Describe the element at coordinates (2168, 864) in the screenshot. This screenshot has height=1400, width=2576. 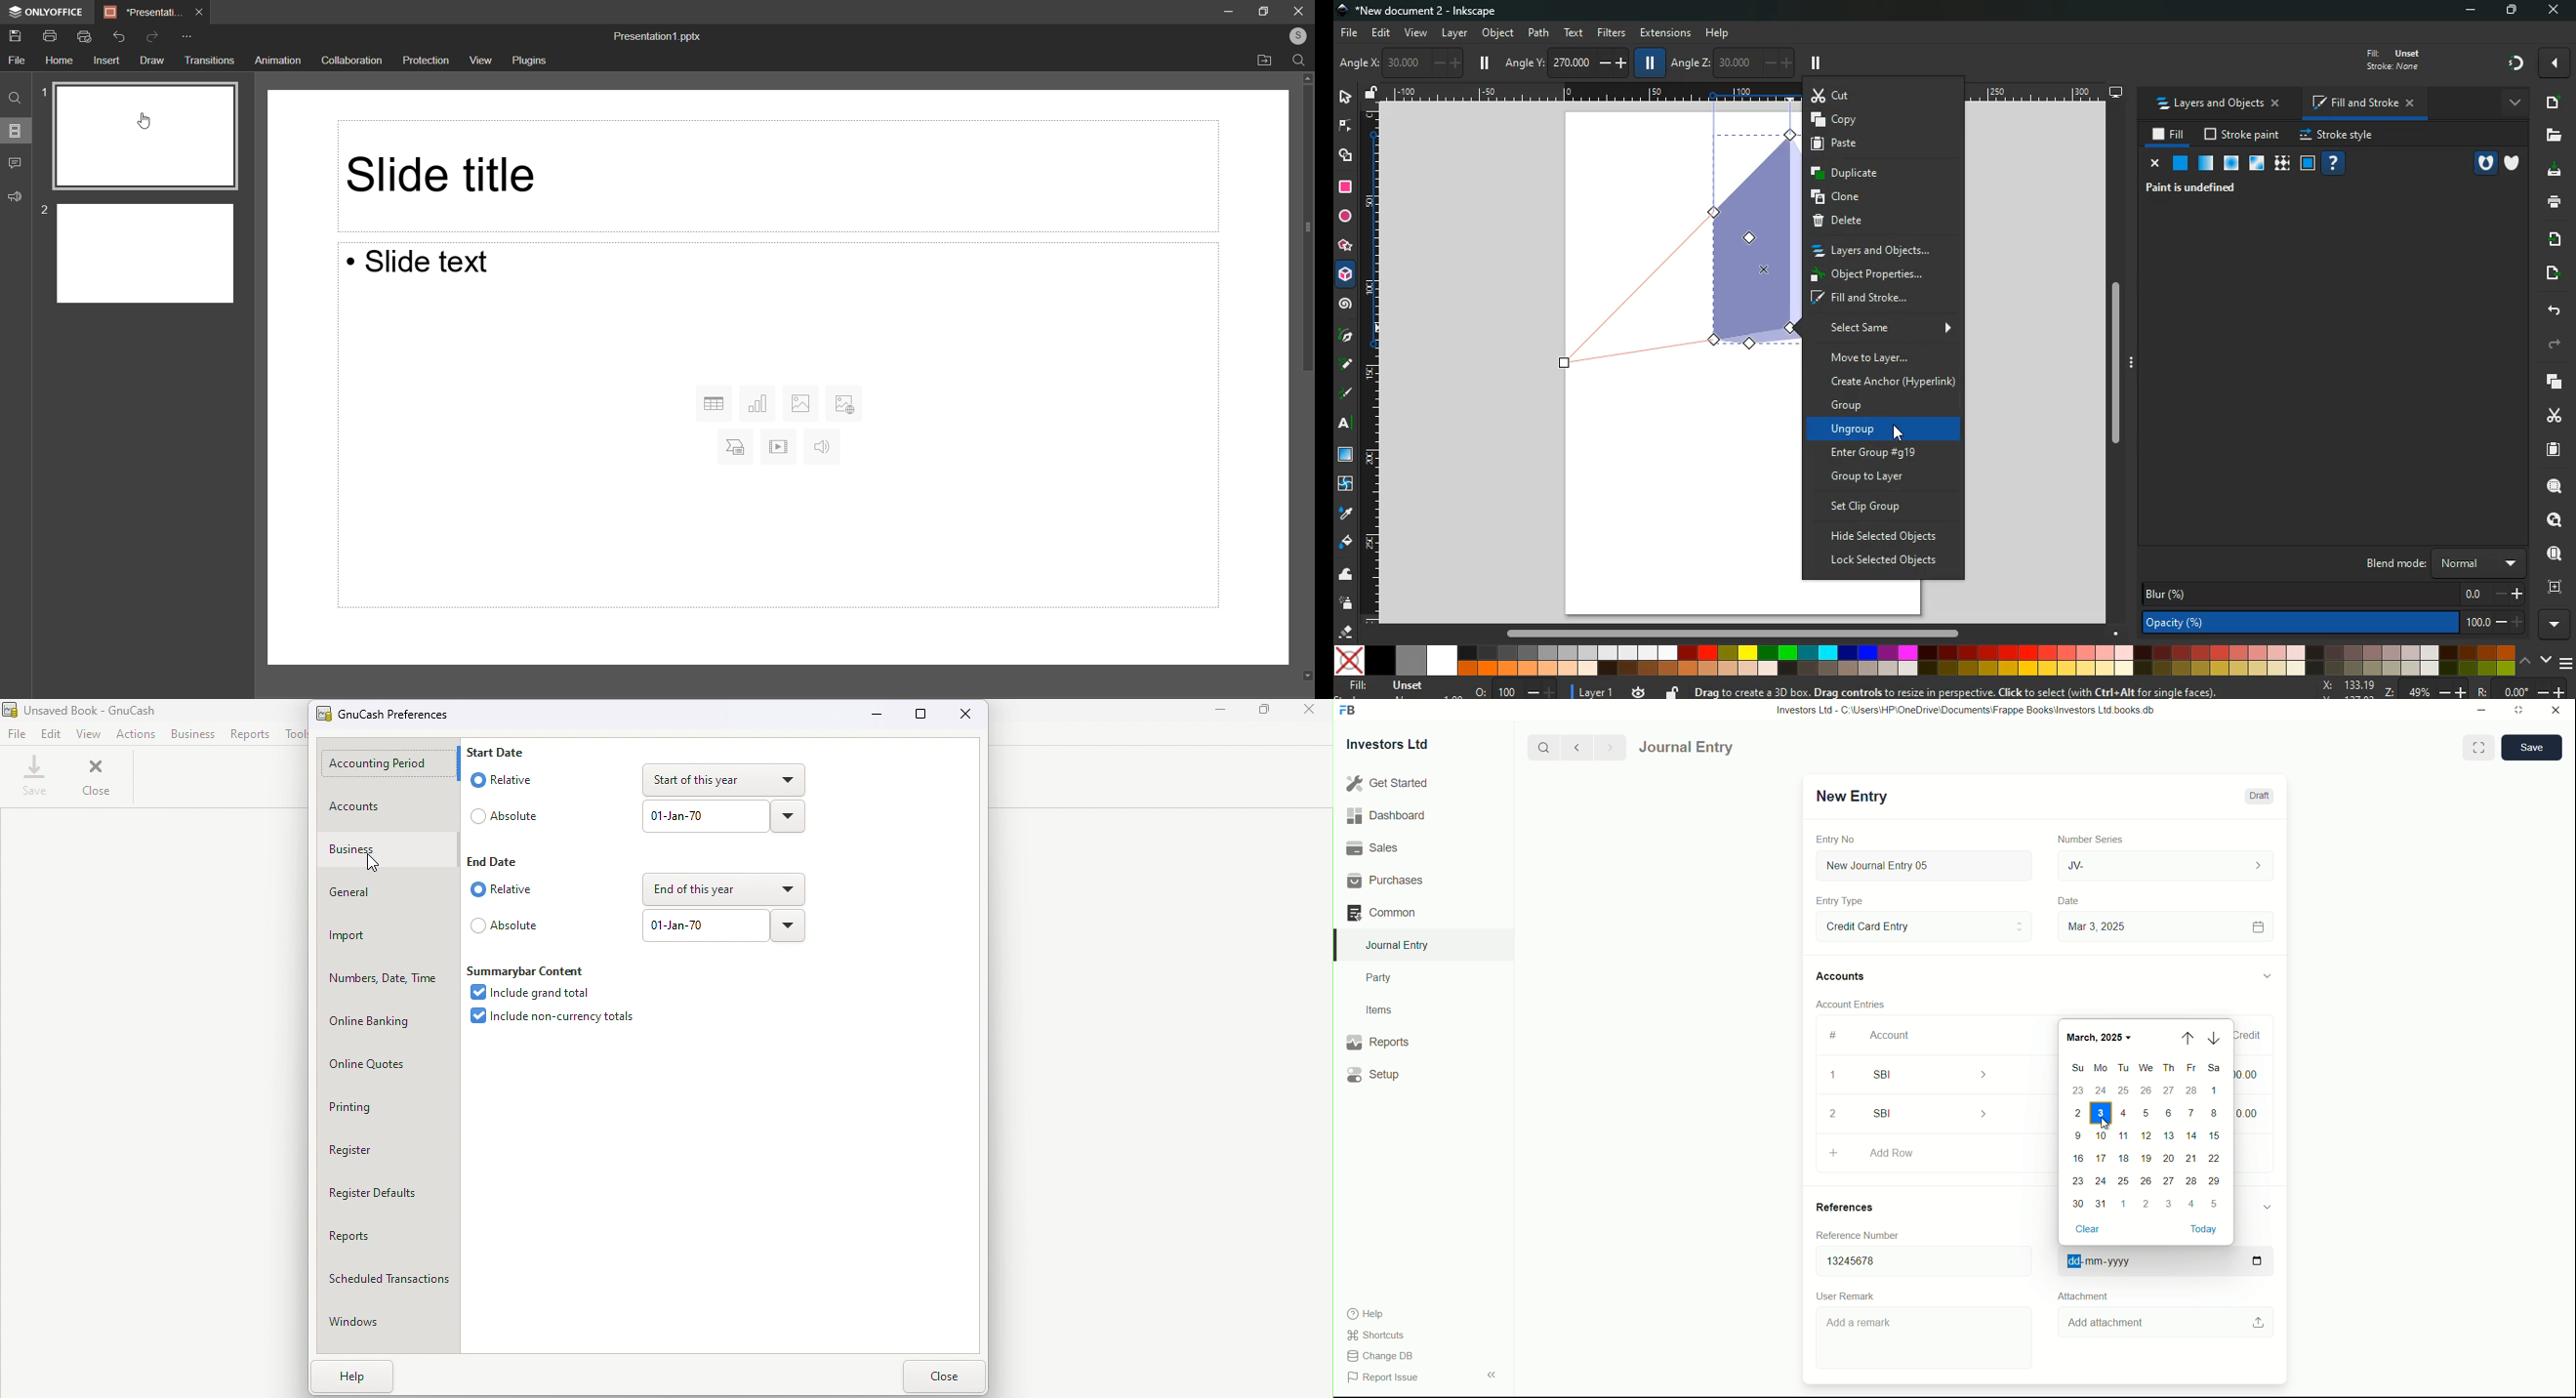
I see `JV` at that location.